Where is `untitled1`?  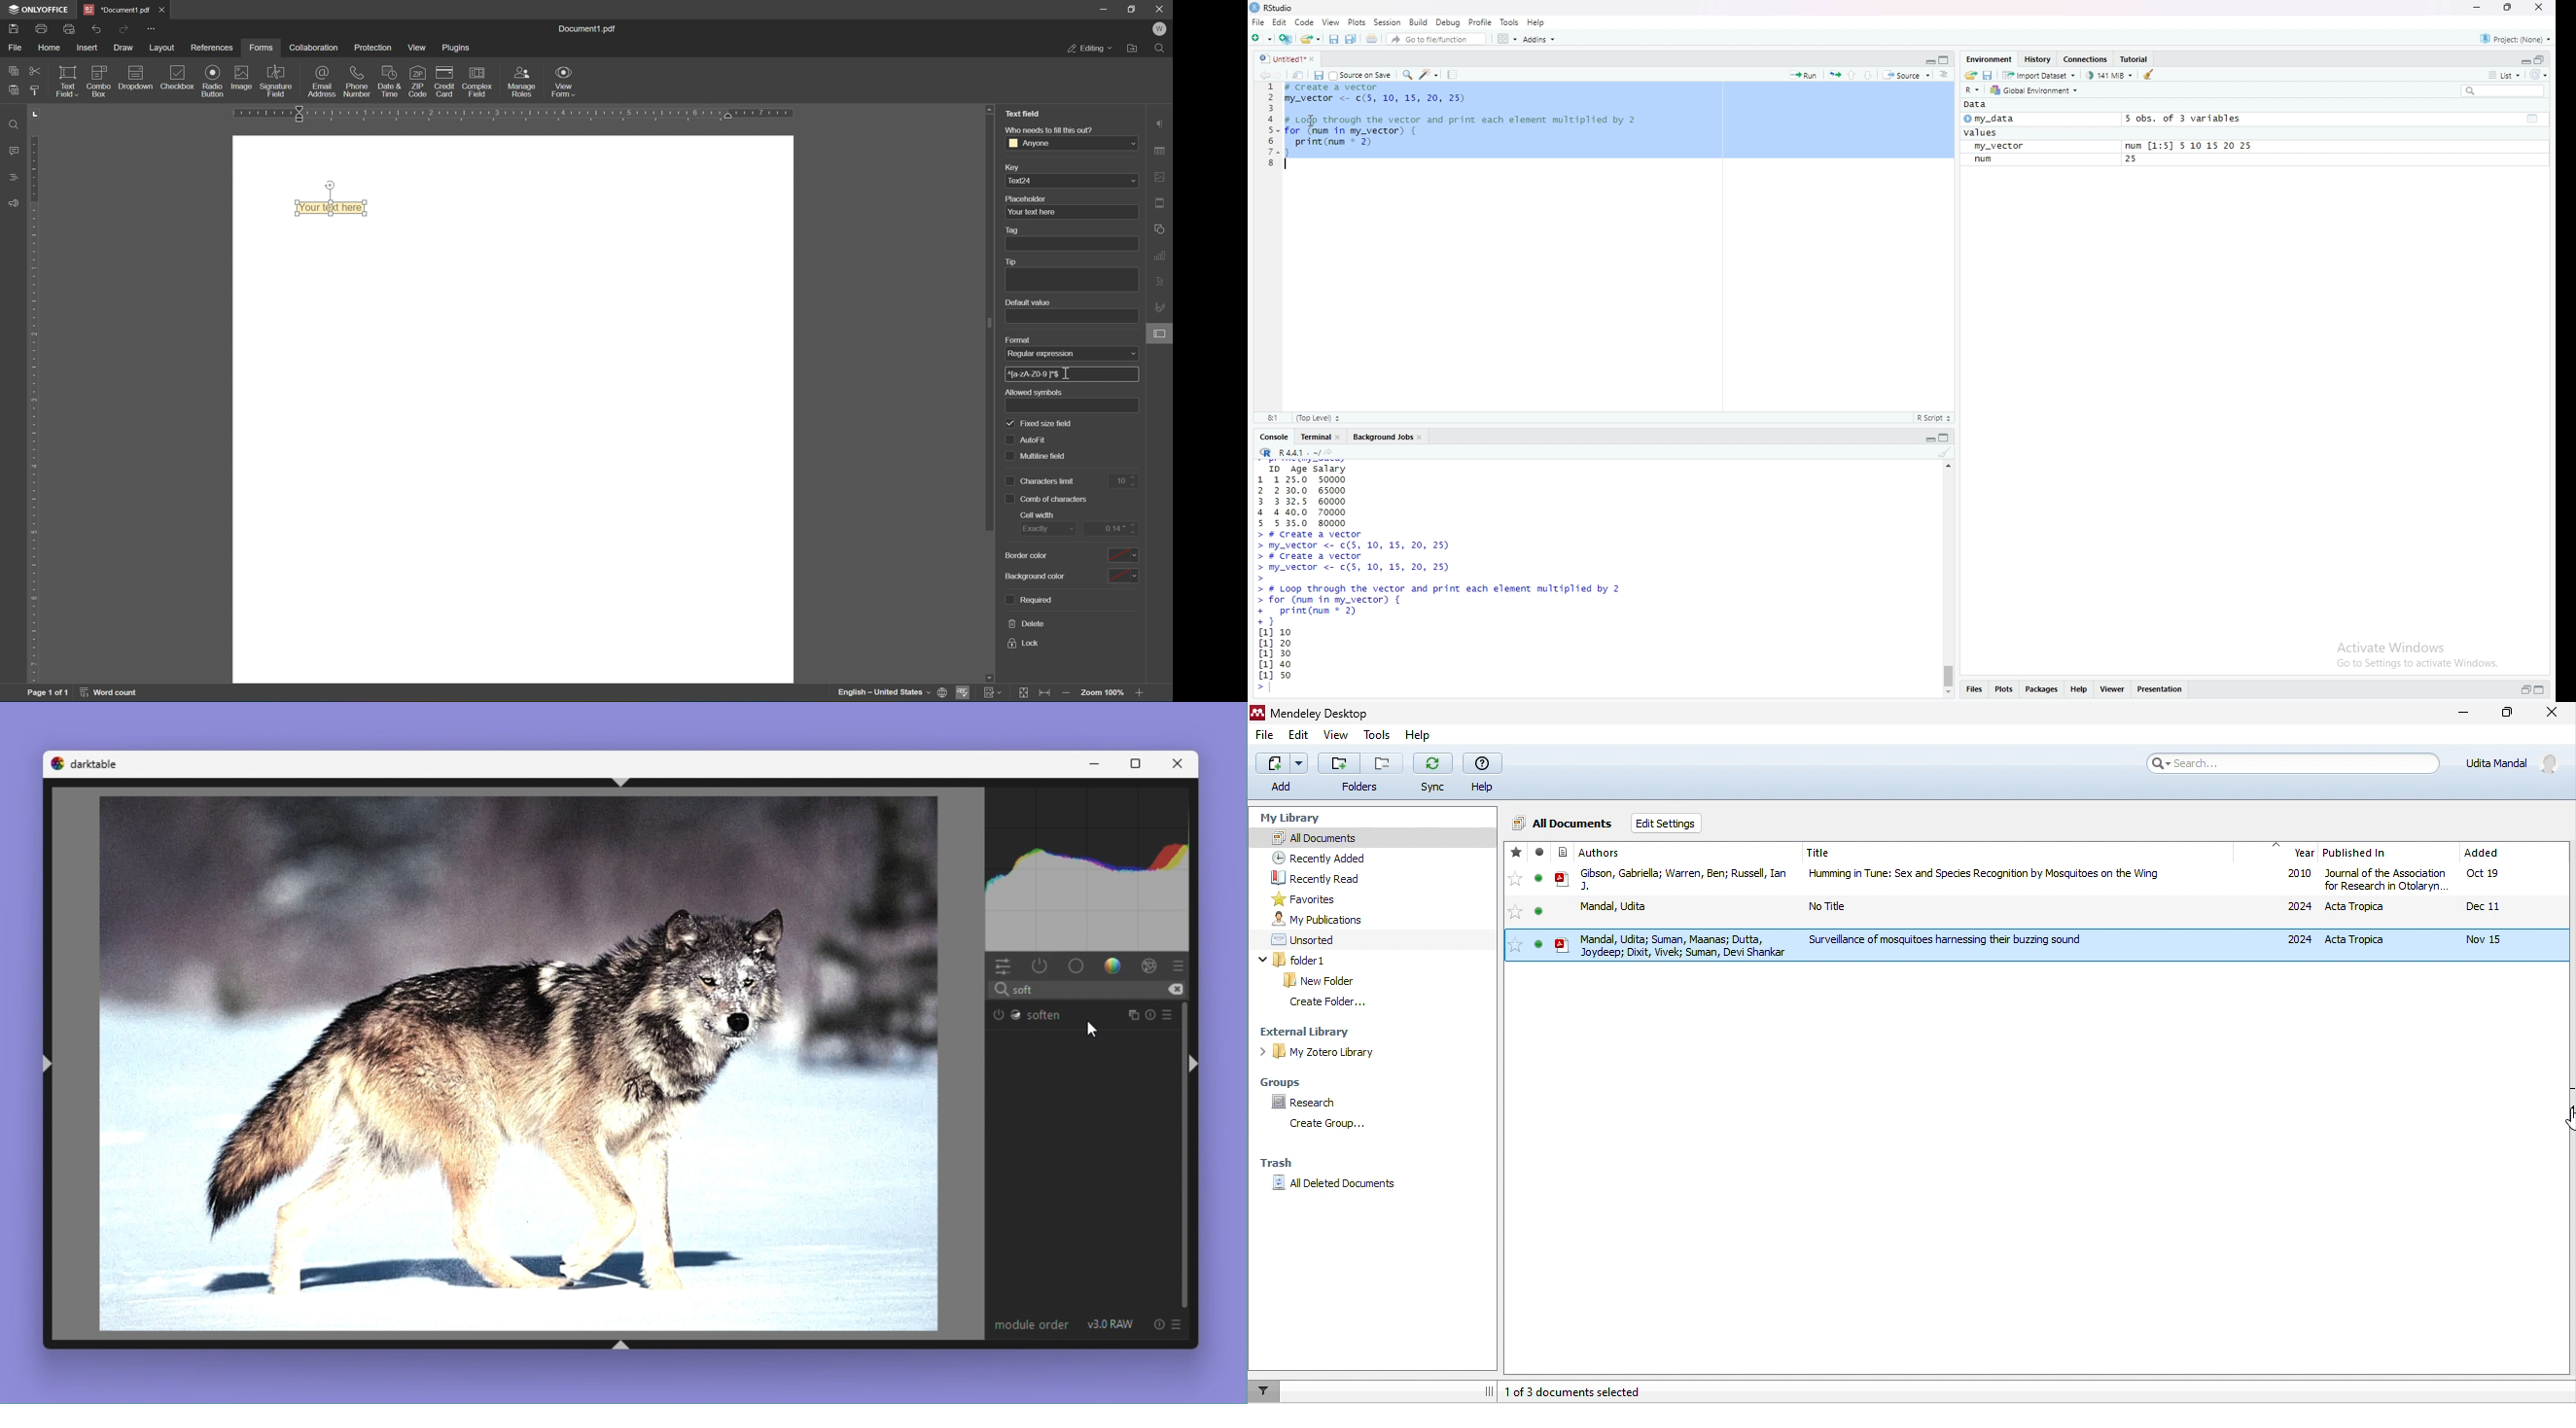
untitled1 is located at coordinates (1289, 59).